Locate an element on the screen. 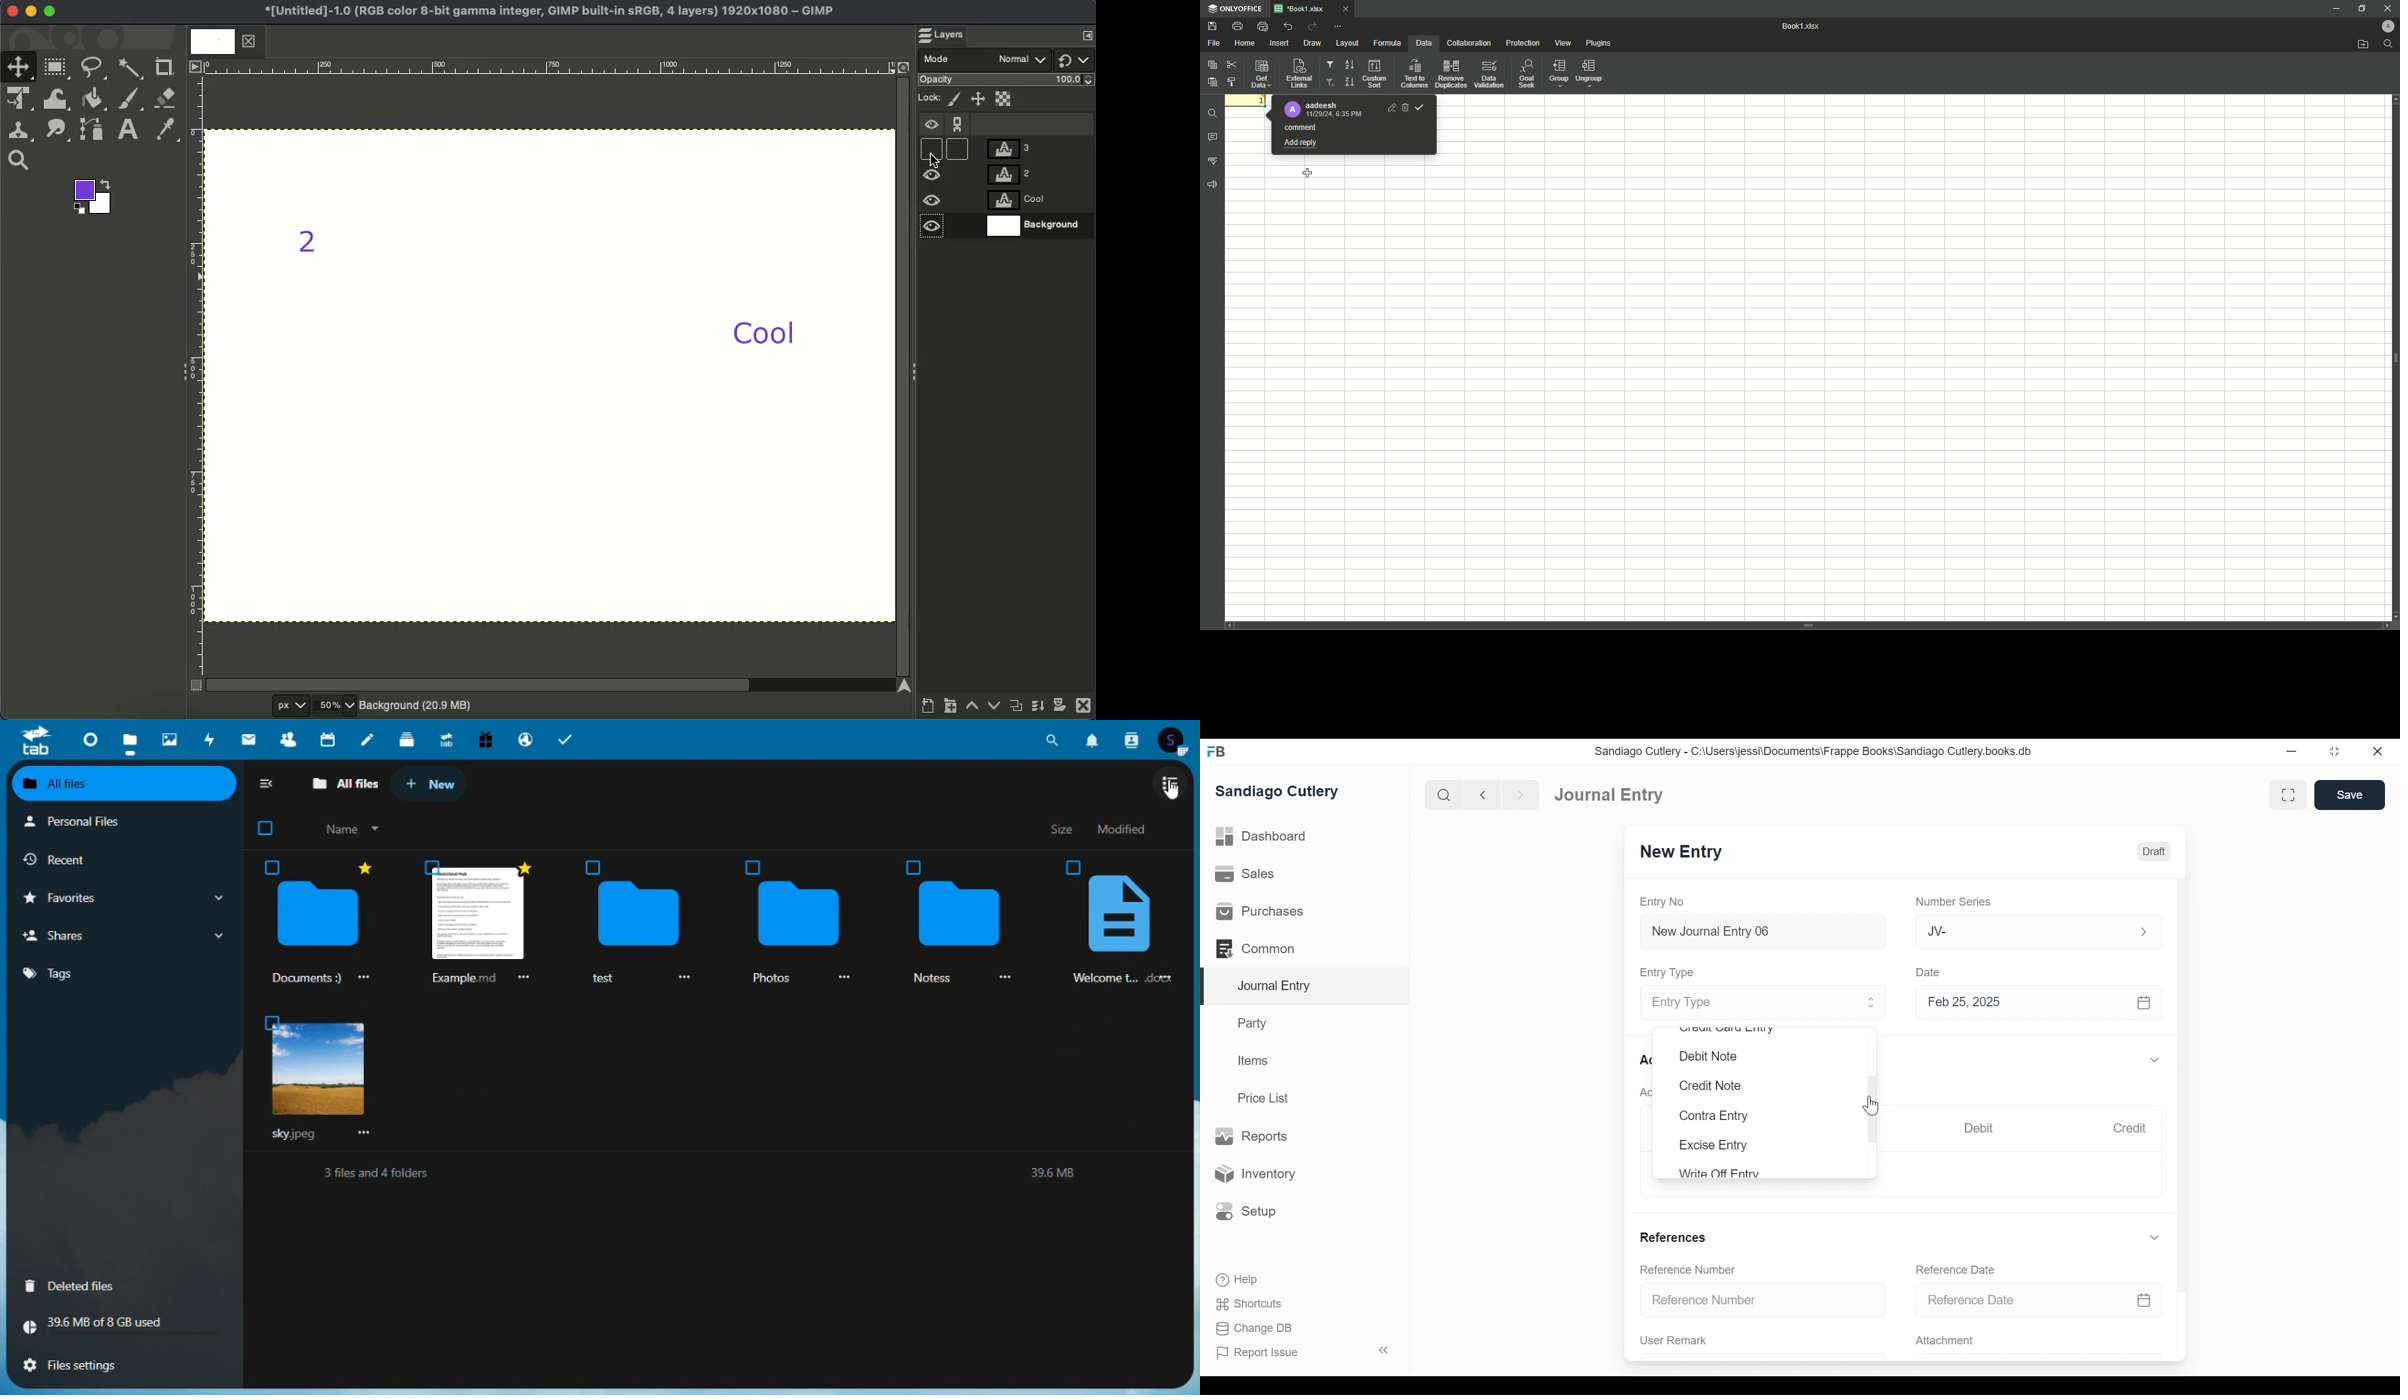  more options is located at coordinates (361, 977).